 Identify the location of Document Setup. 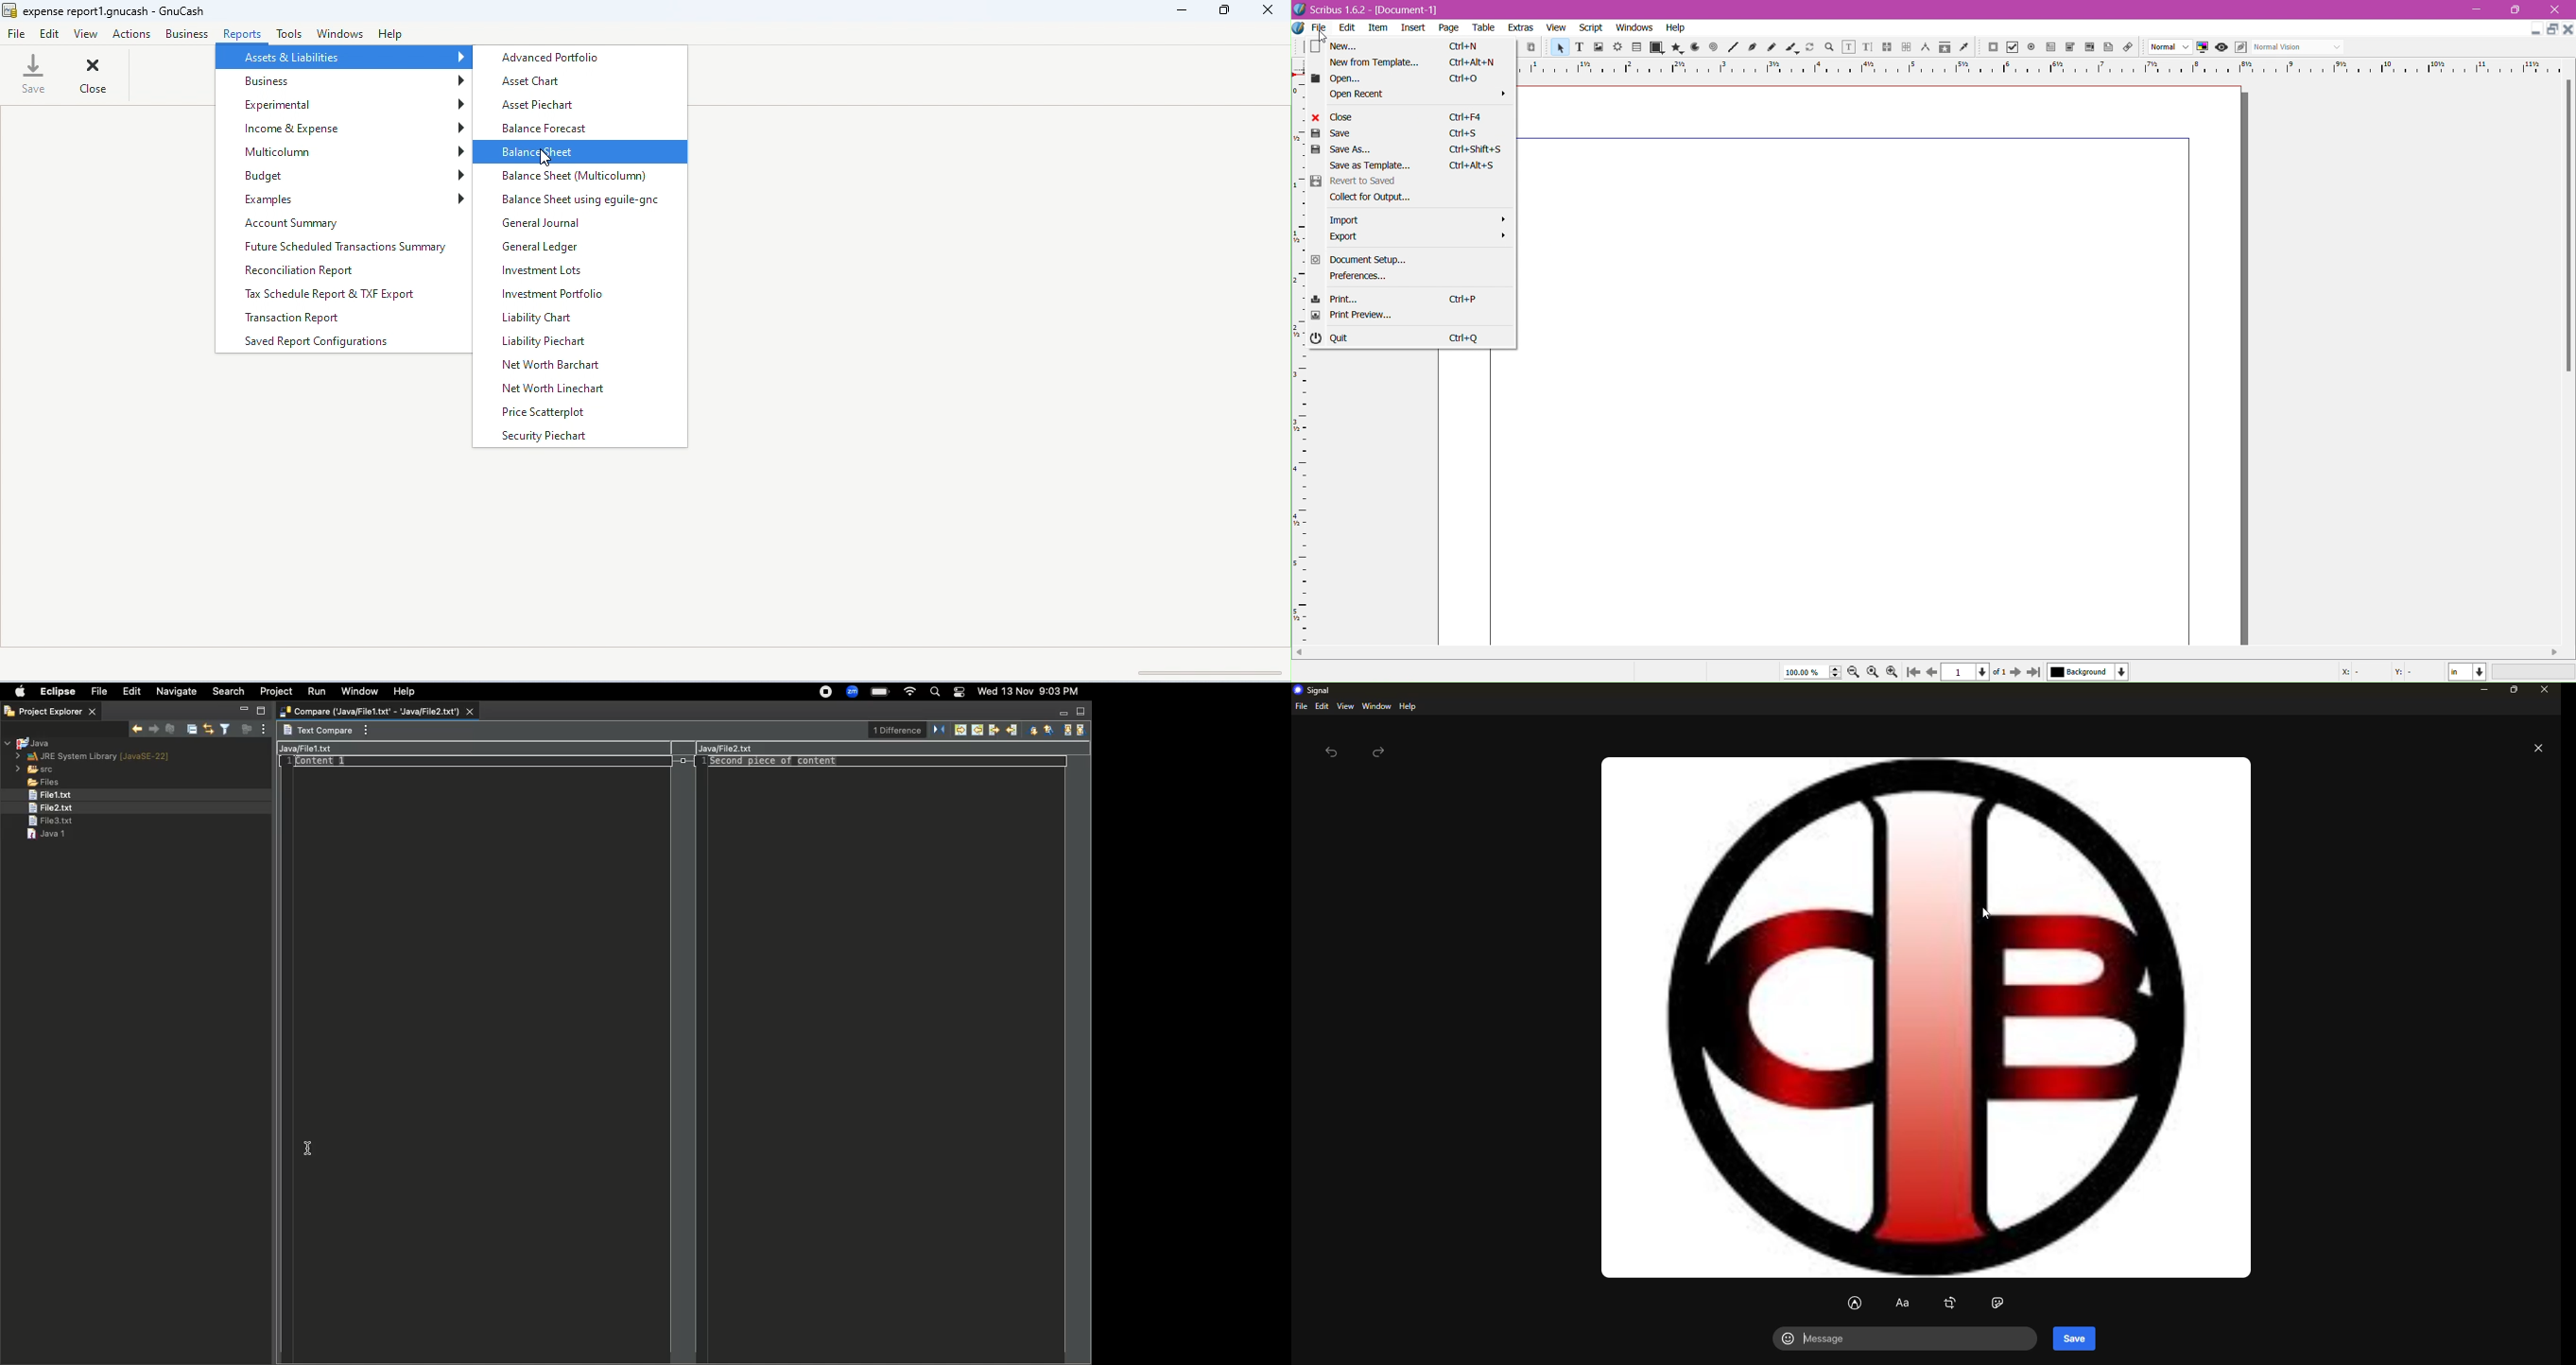
(1386, 260).